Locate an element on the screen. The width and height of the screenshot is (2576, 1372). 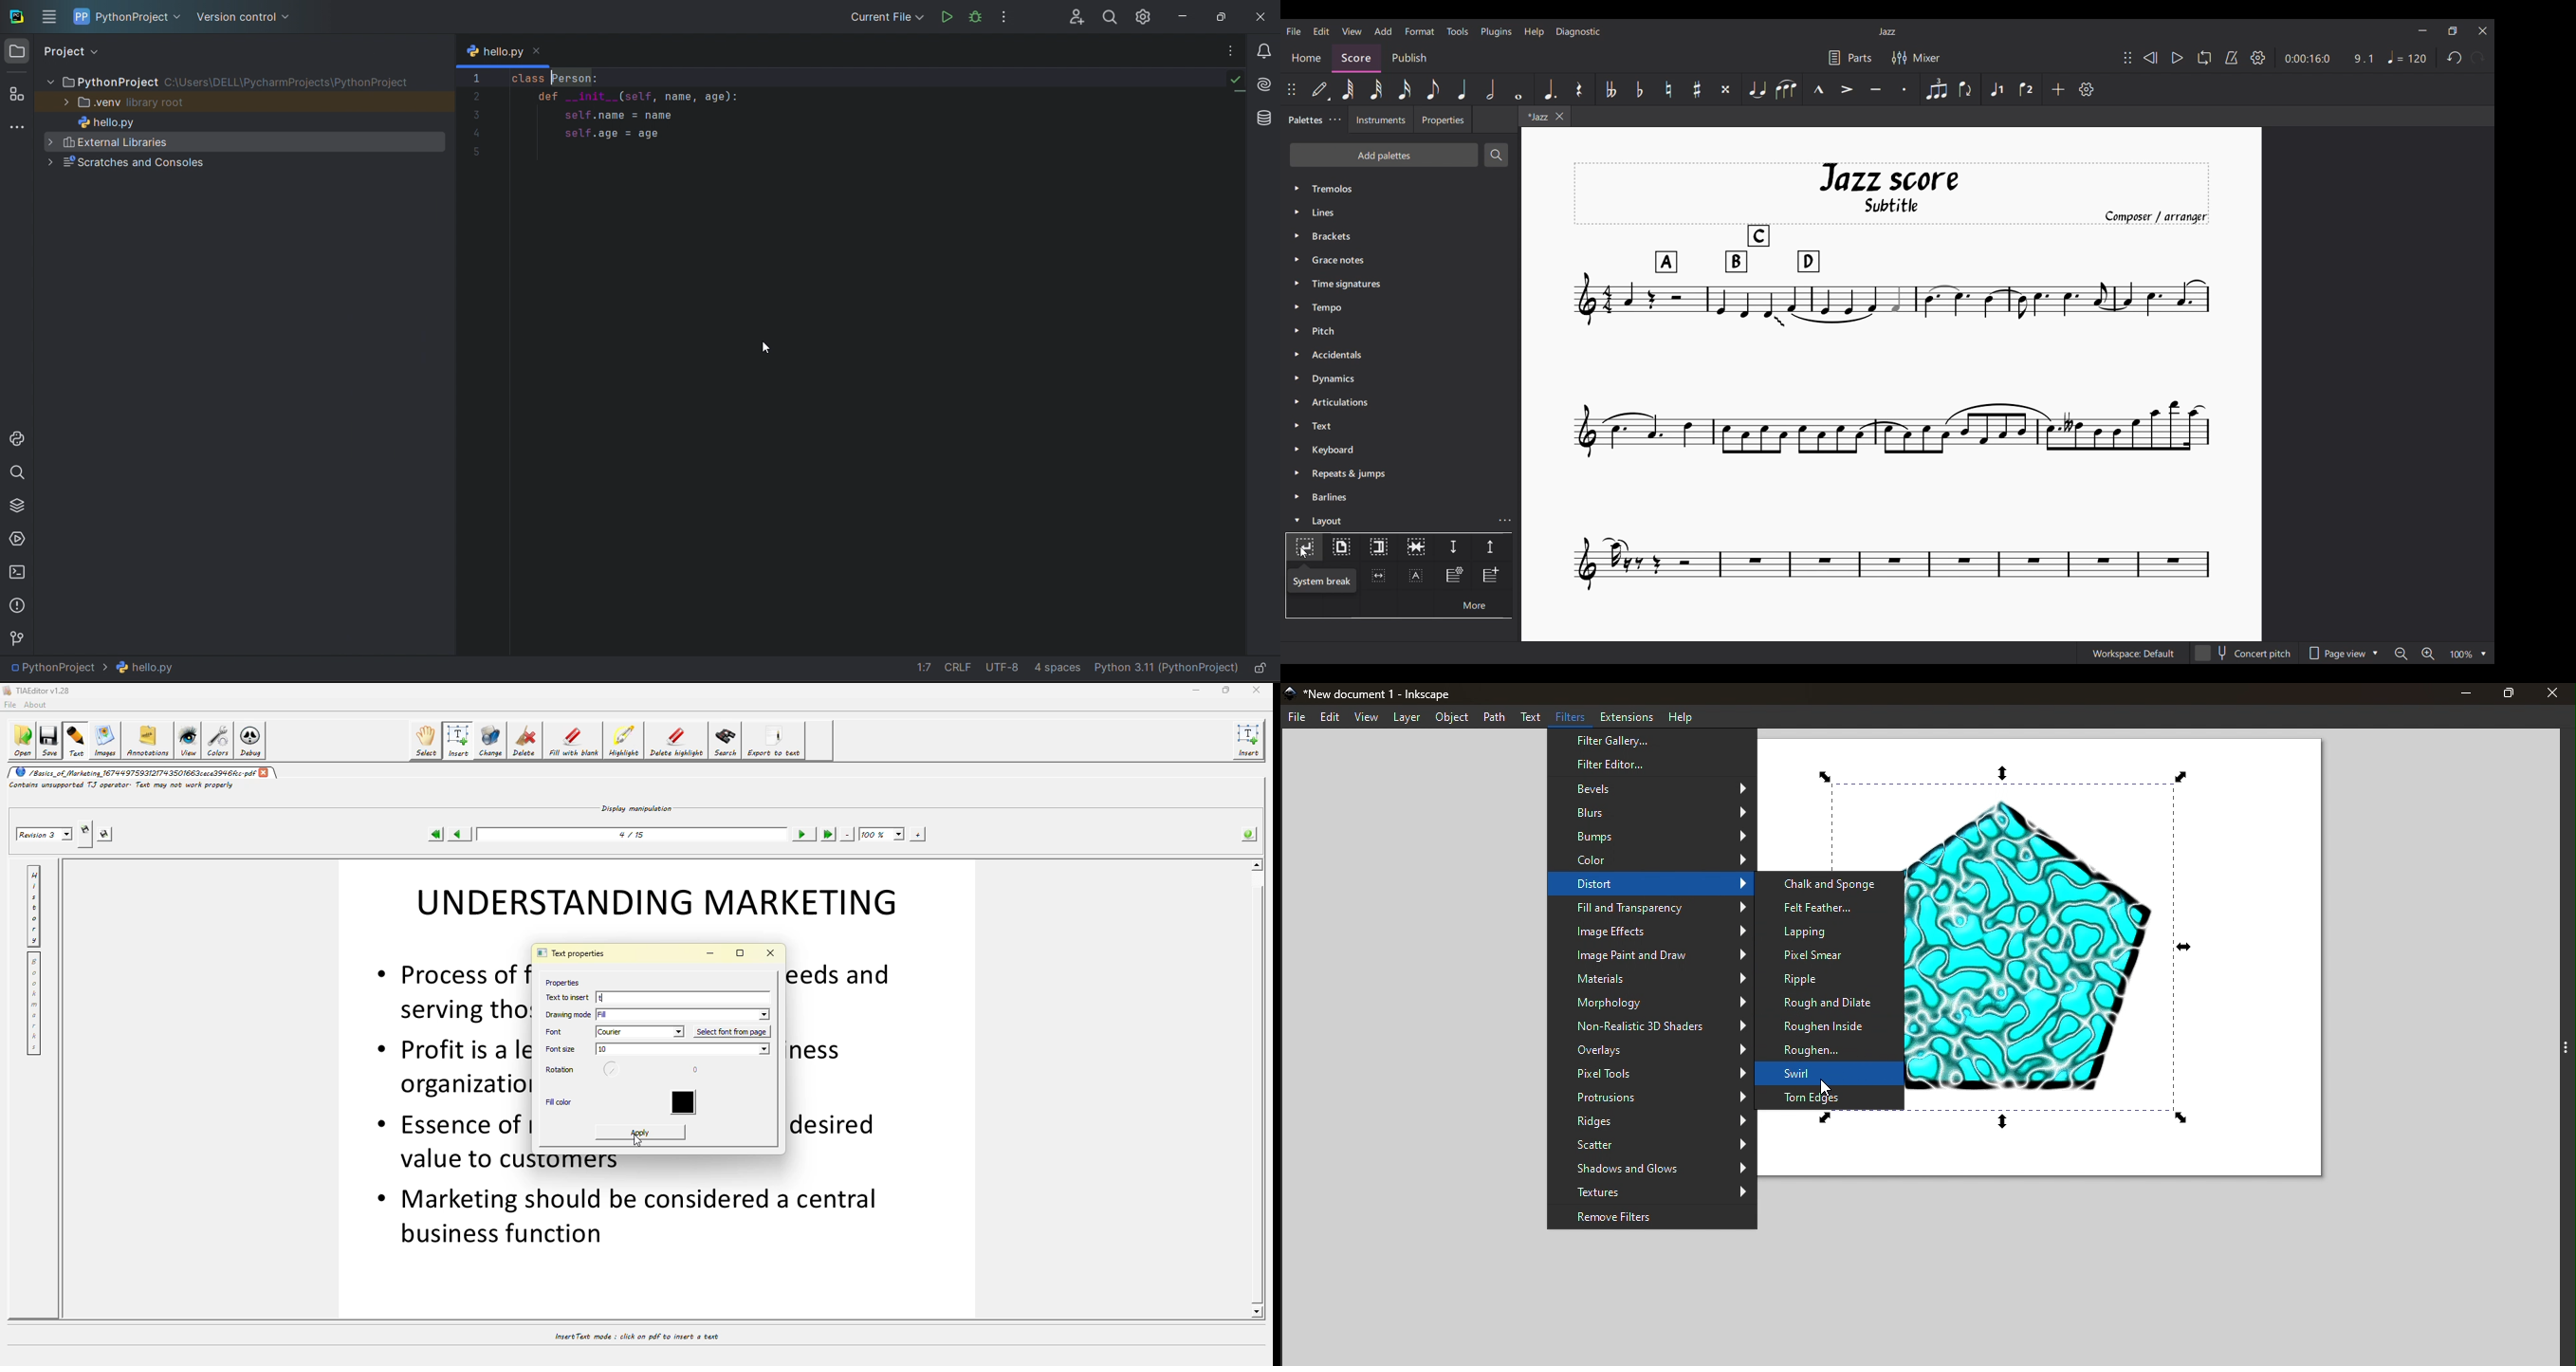
Blurs is located at coordinates (1651, 813).